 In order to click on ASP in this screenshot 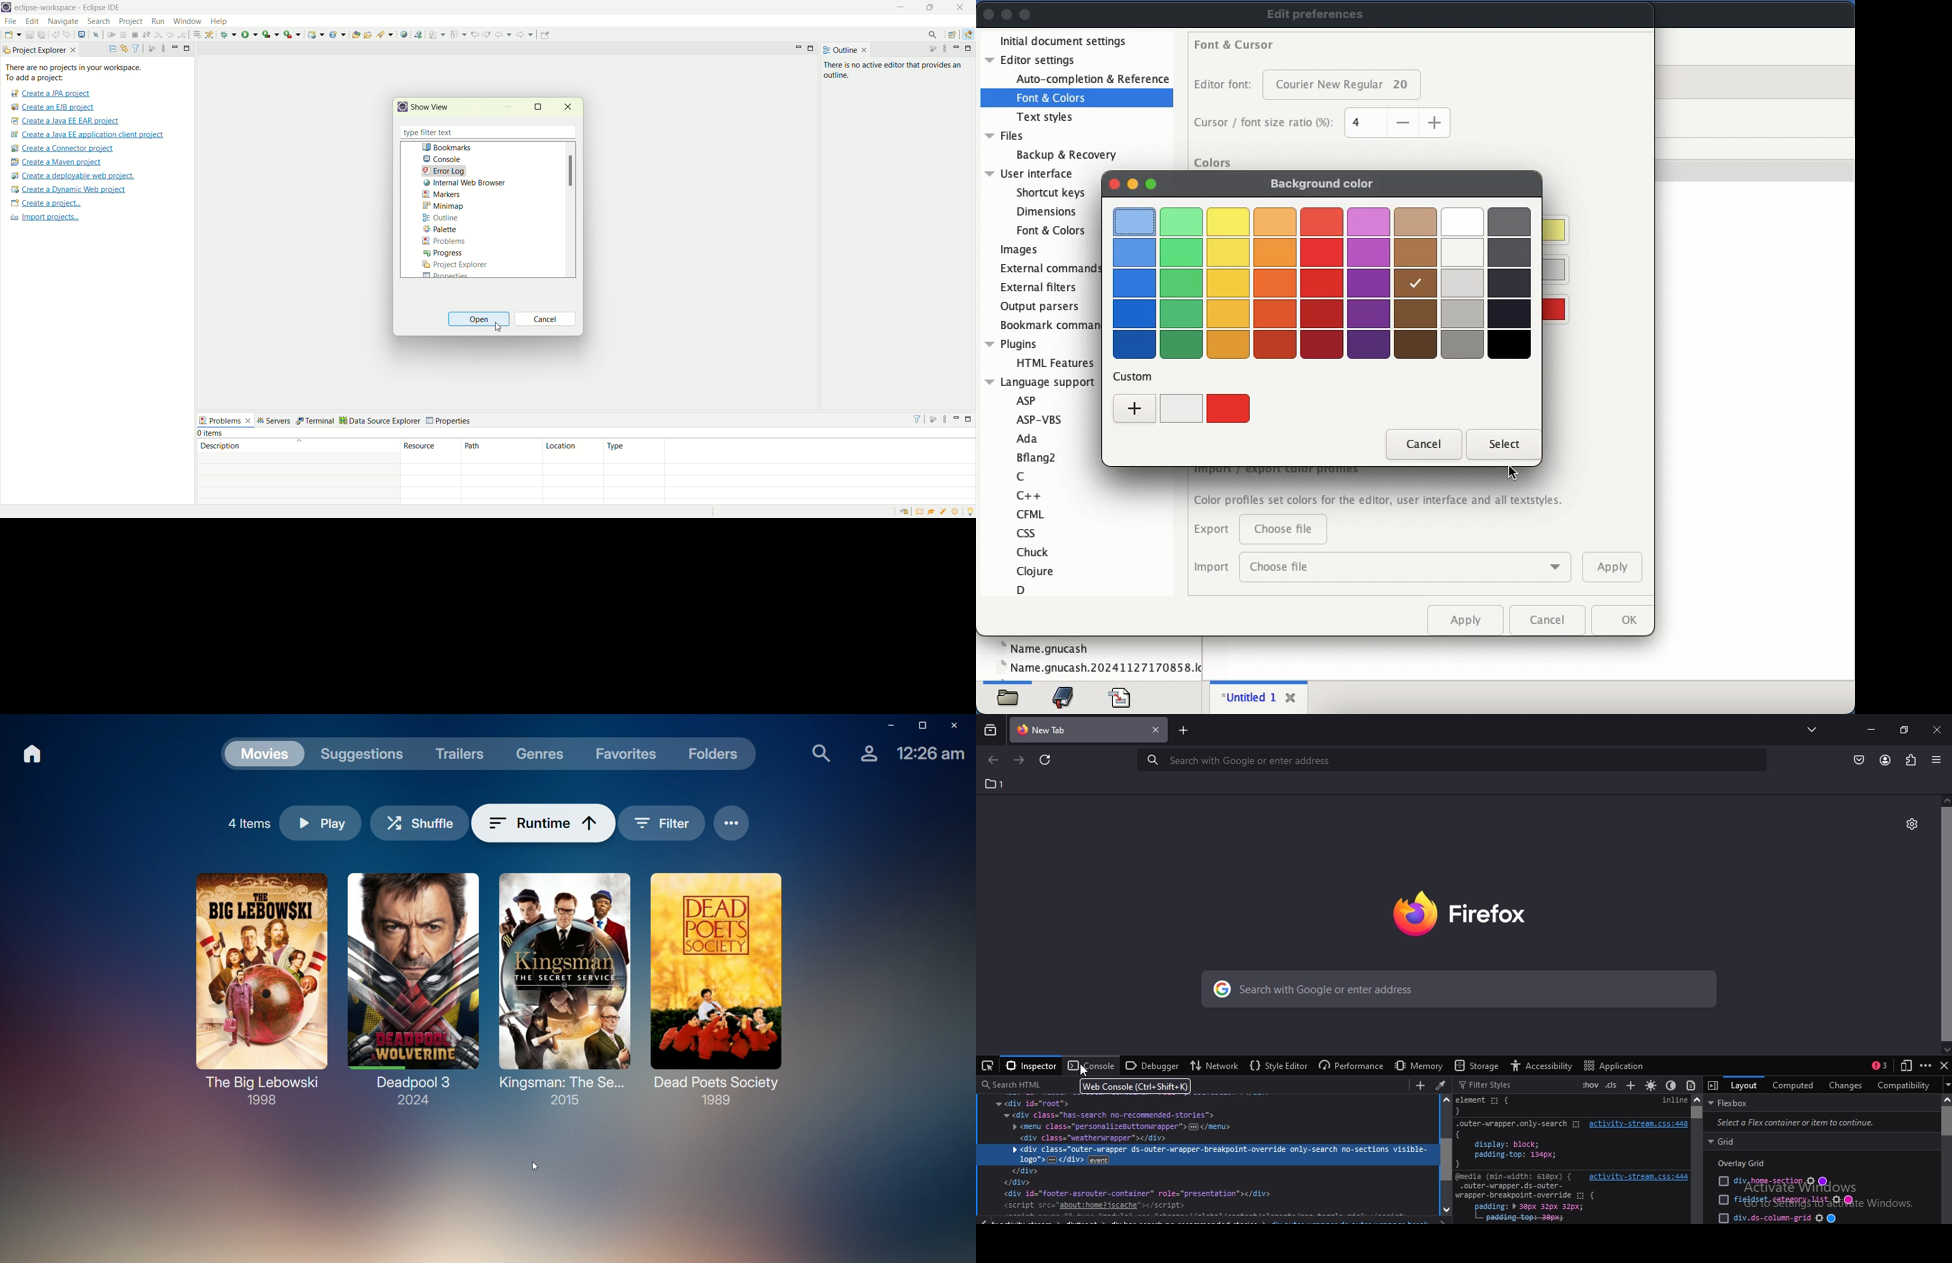, I will do `click(1027, 398)`.